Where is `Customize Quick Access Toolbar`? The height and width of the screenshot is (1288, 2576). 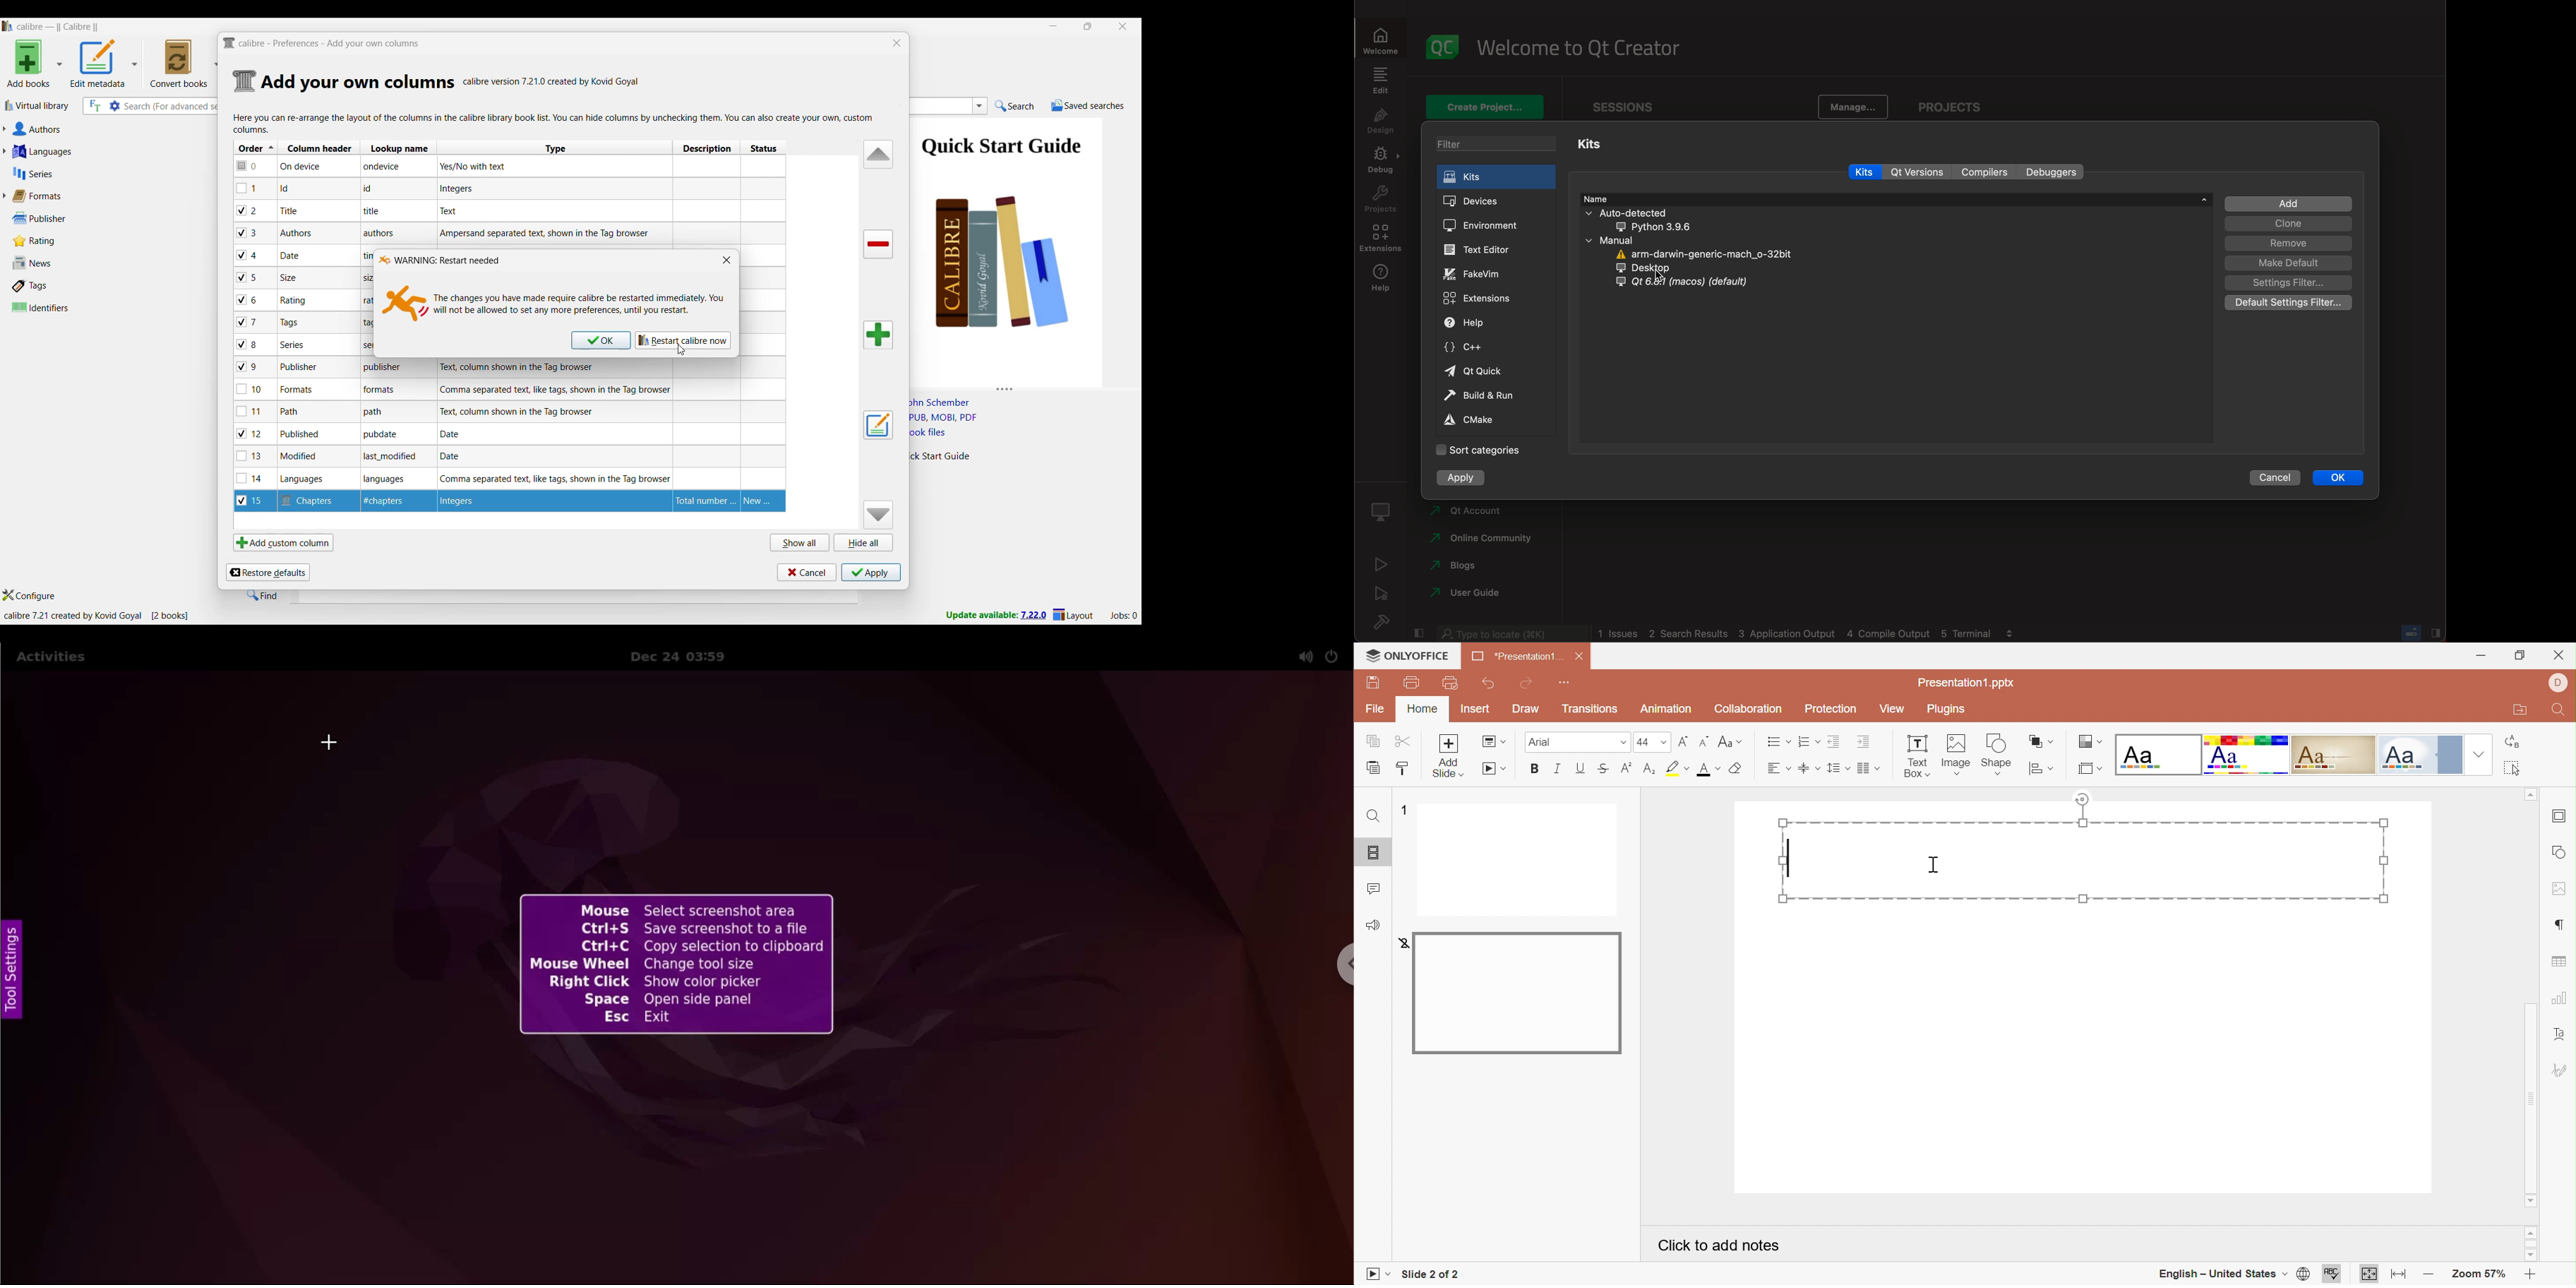
Customize Quick Access Toolbar is located at coordinates (1568, 683).